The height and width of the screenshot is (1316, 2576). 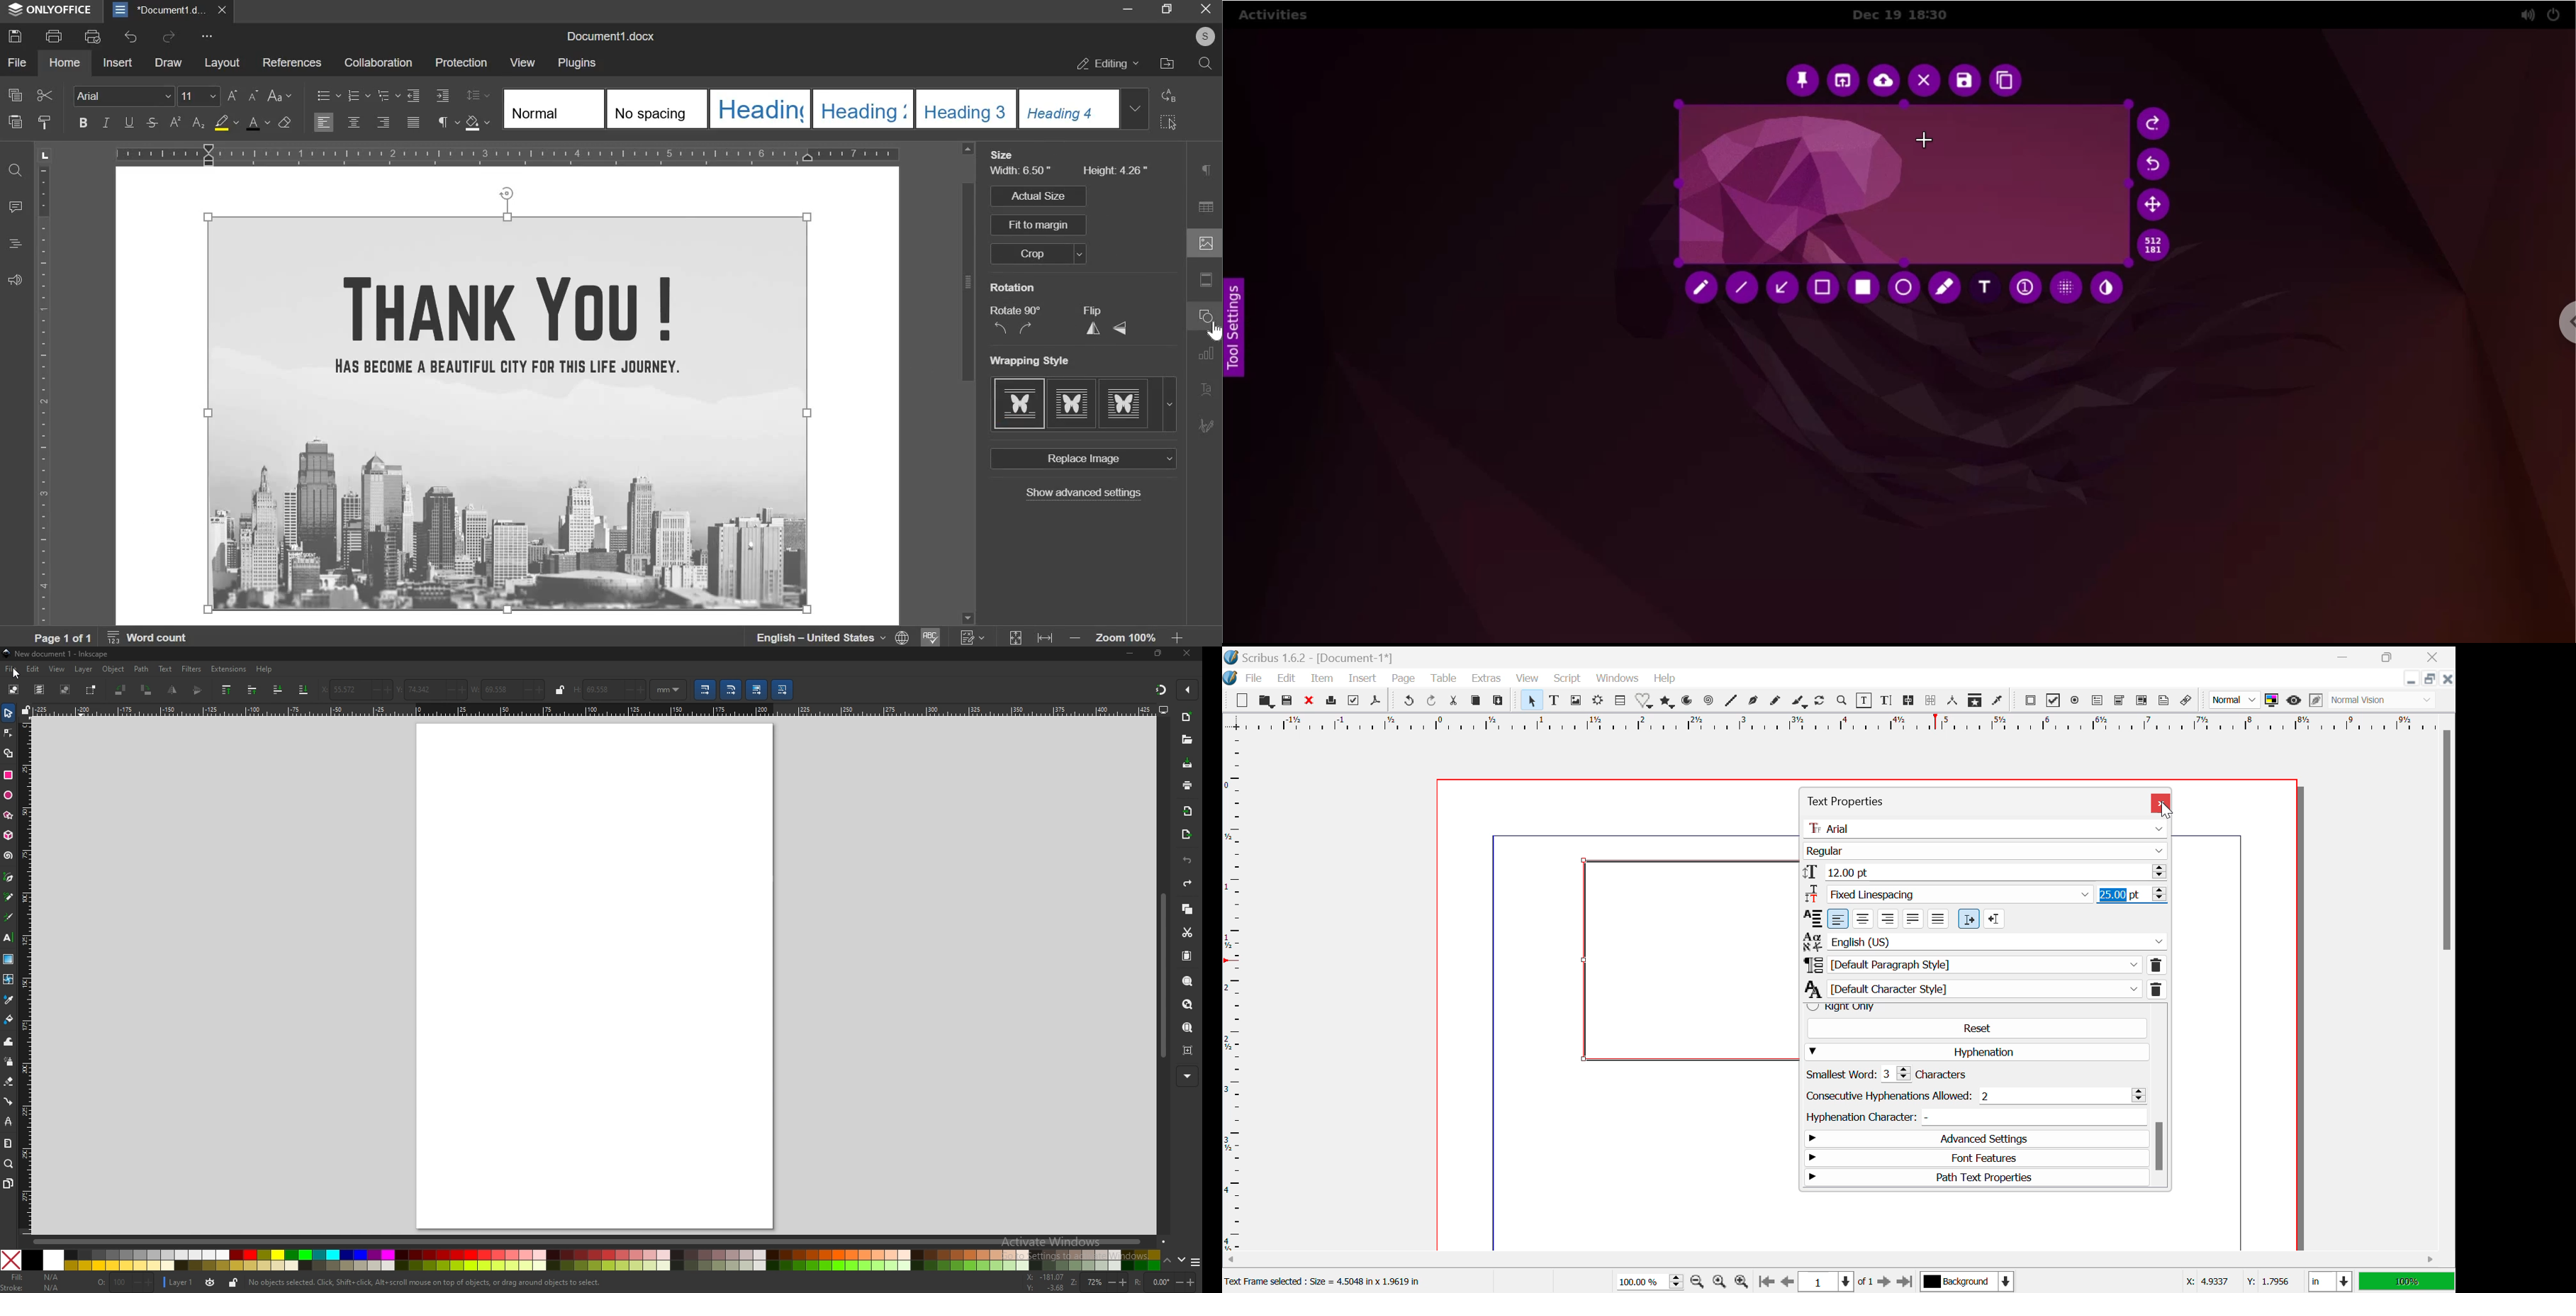 I want to click on italics, so click(x=106, y=122).